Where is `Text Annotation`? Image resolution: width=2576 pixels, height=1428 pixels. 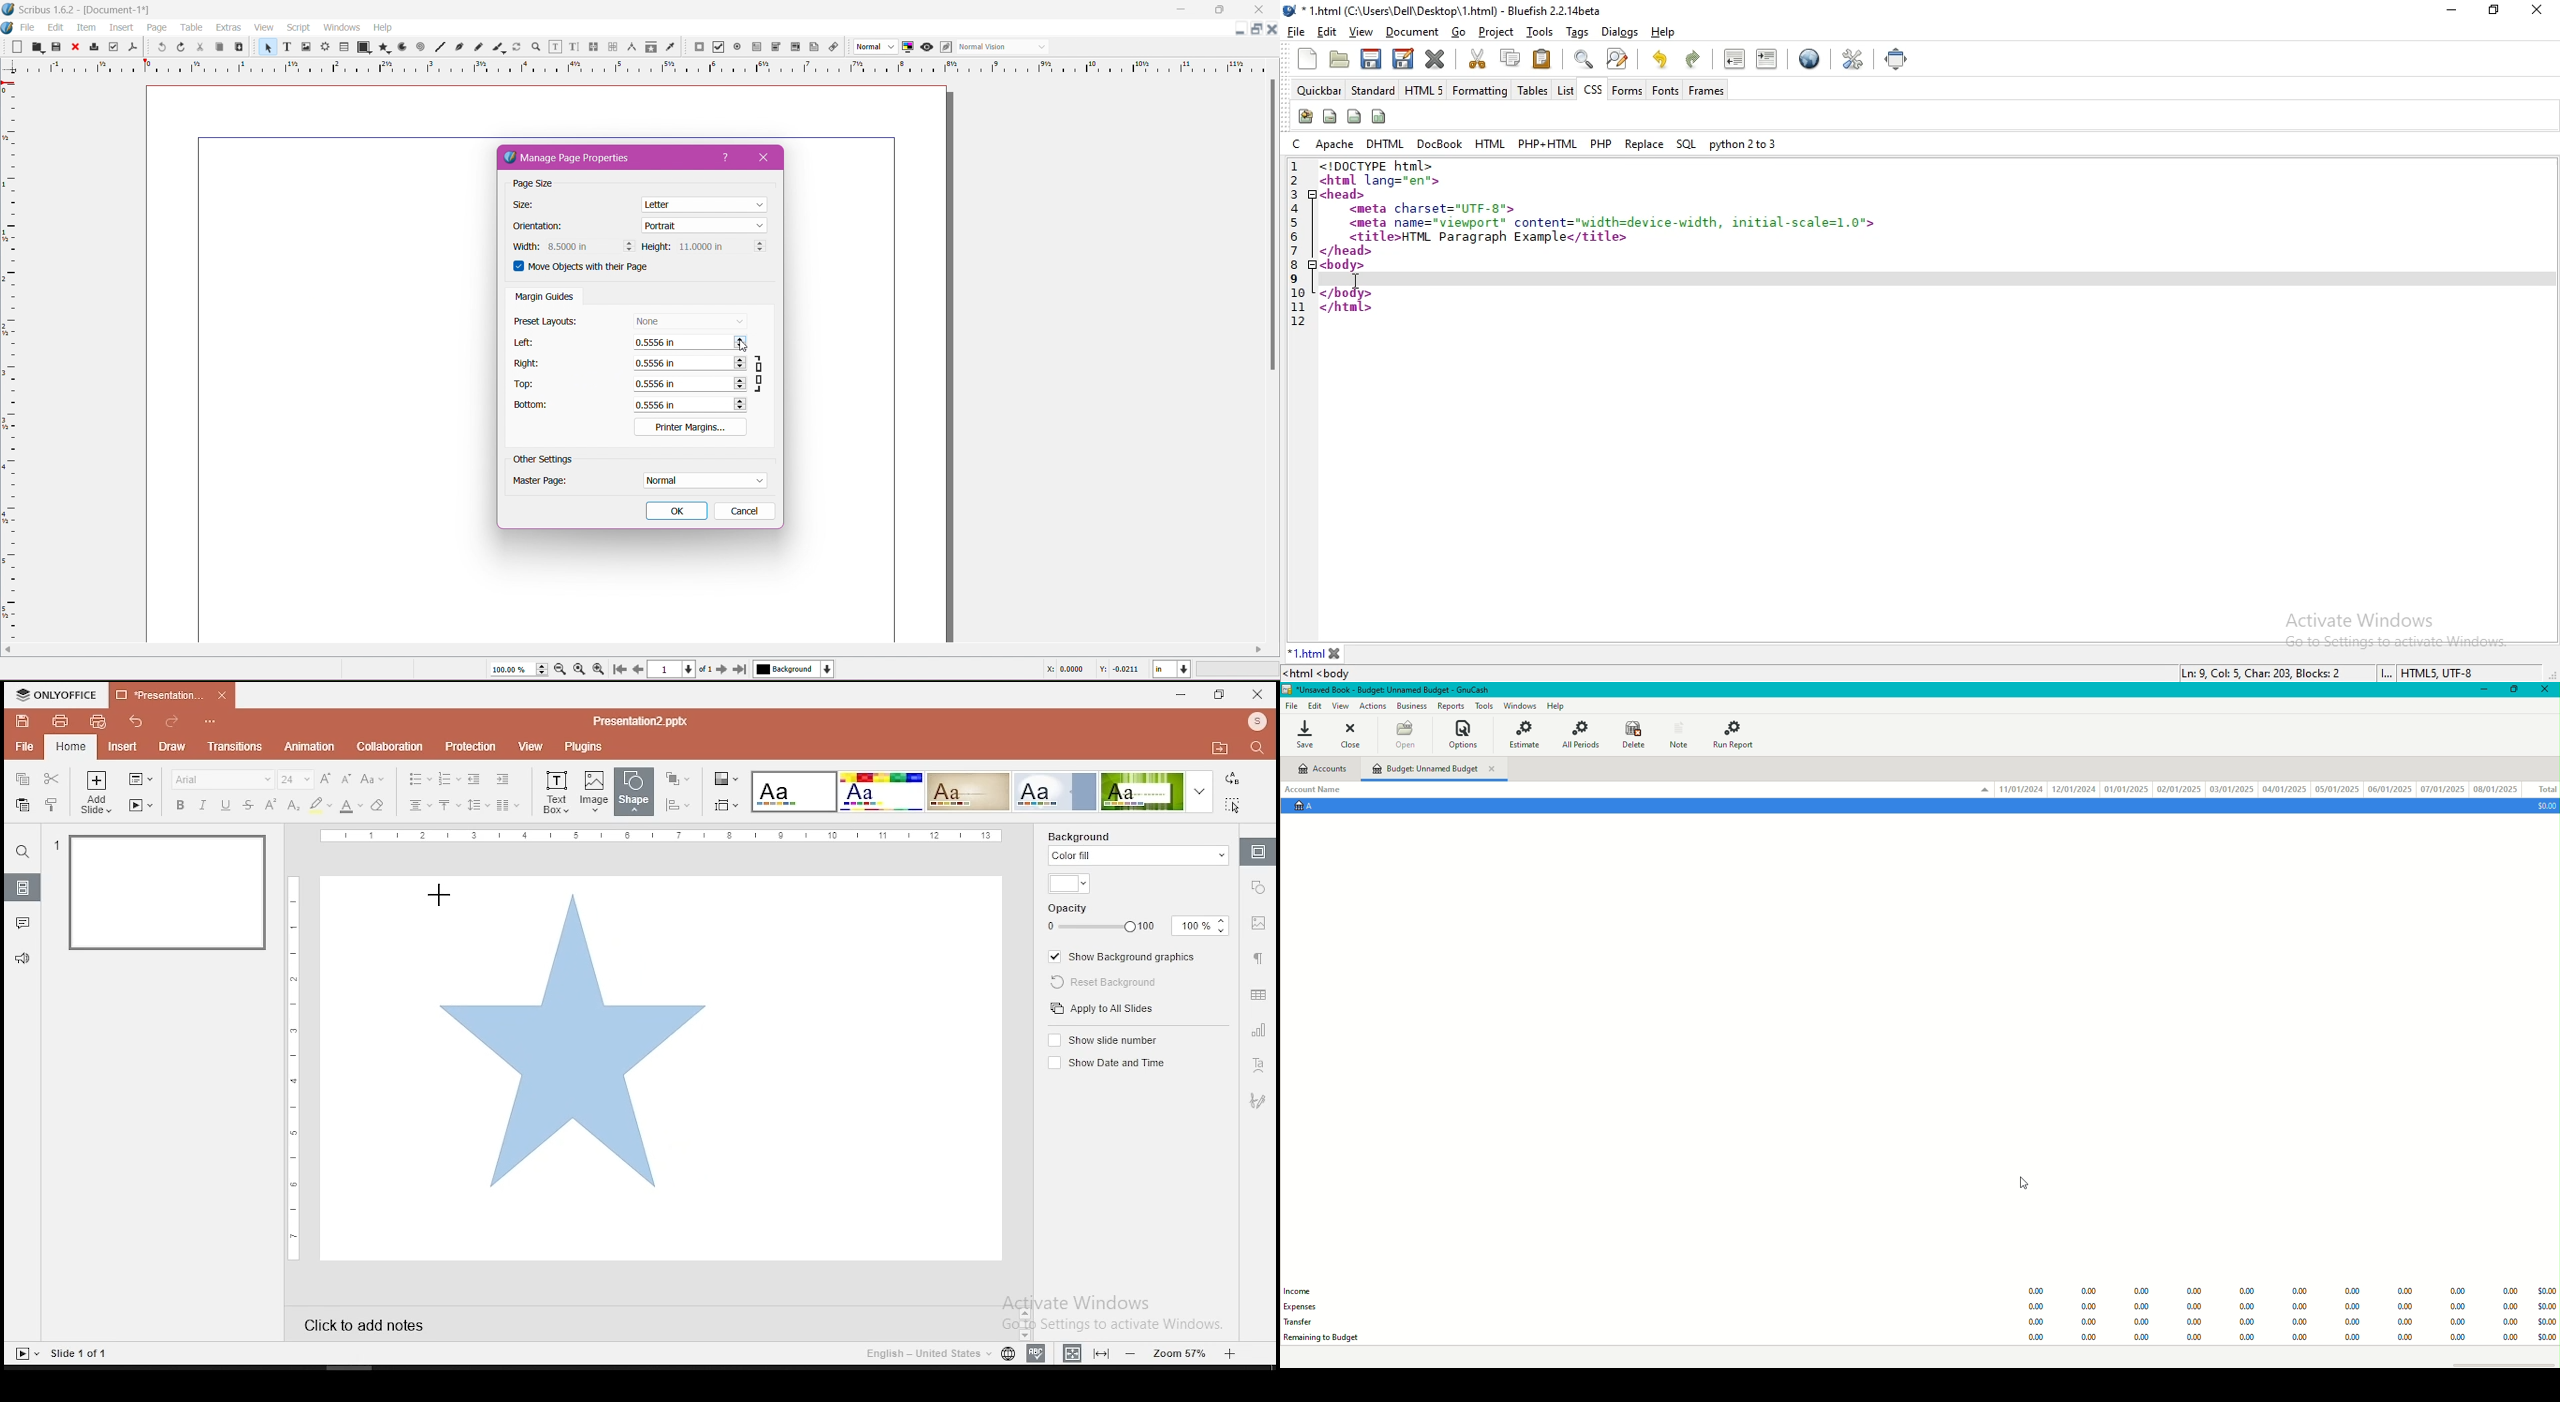 Text Annotation is located at coordinates (813, 47).